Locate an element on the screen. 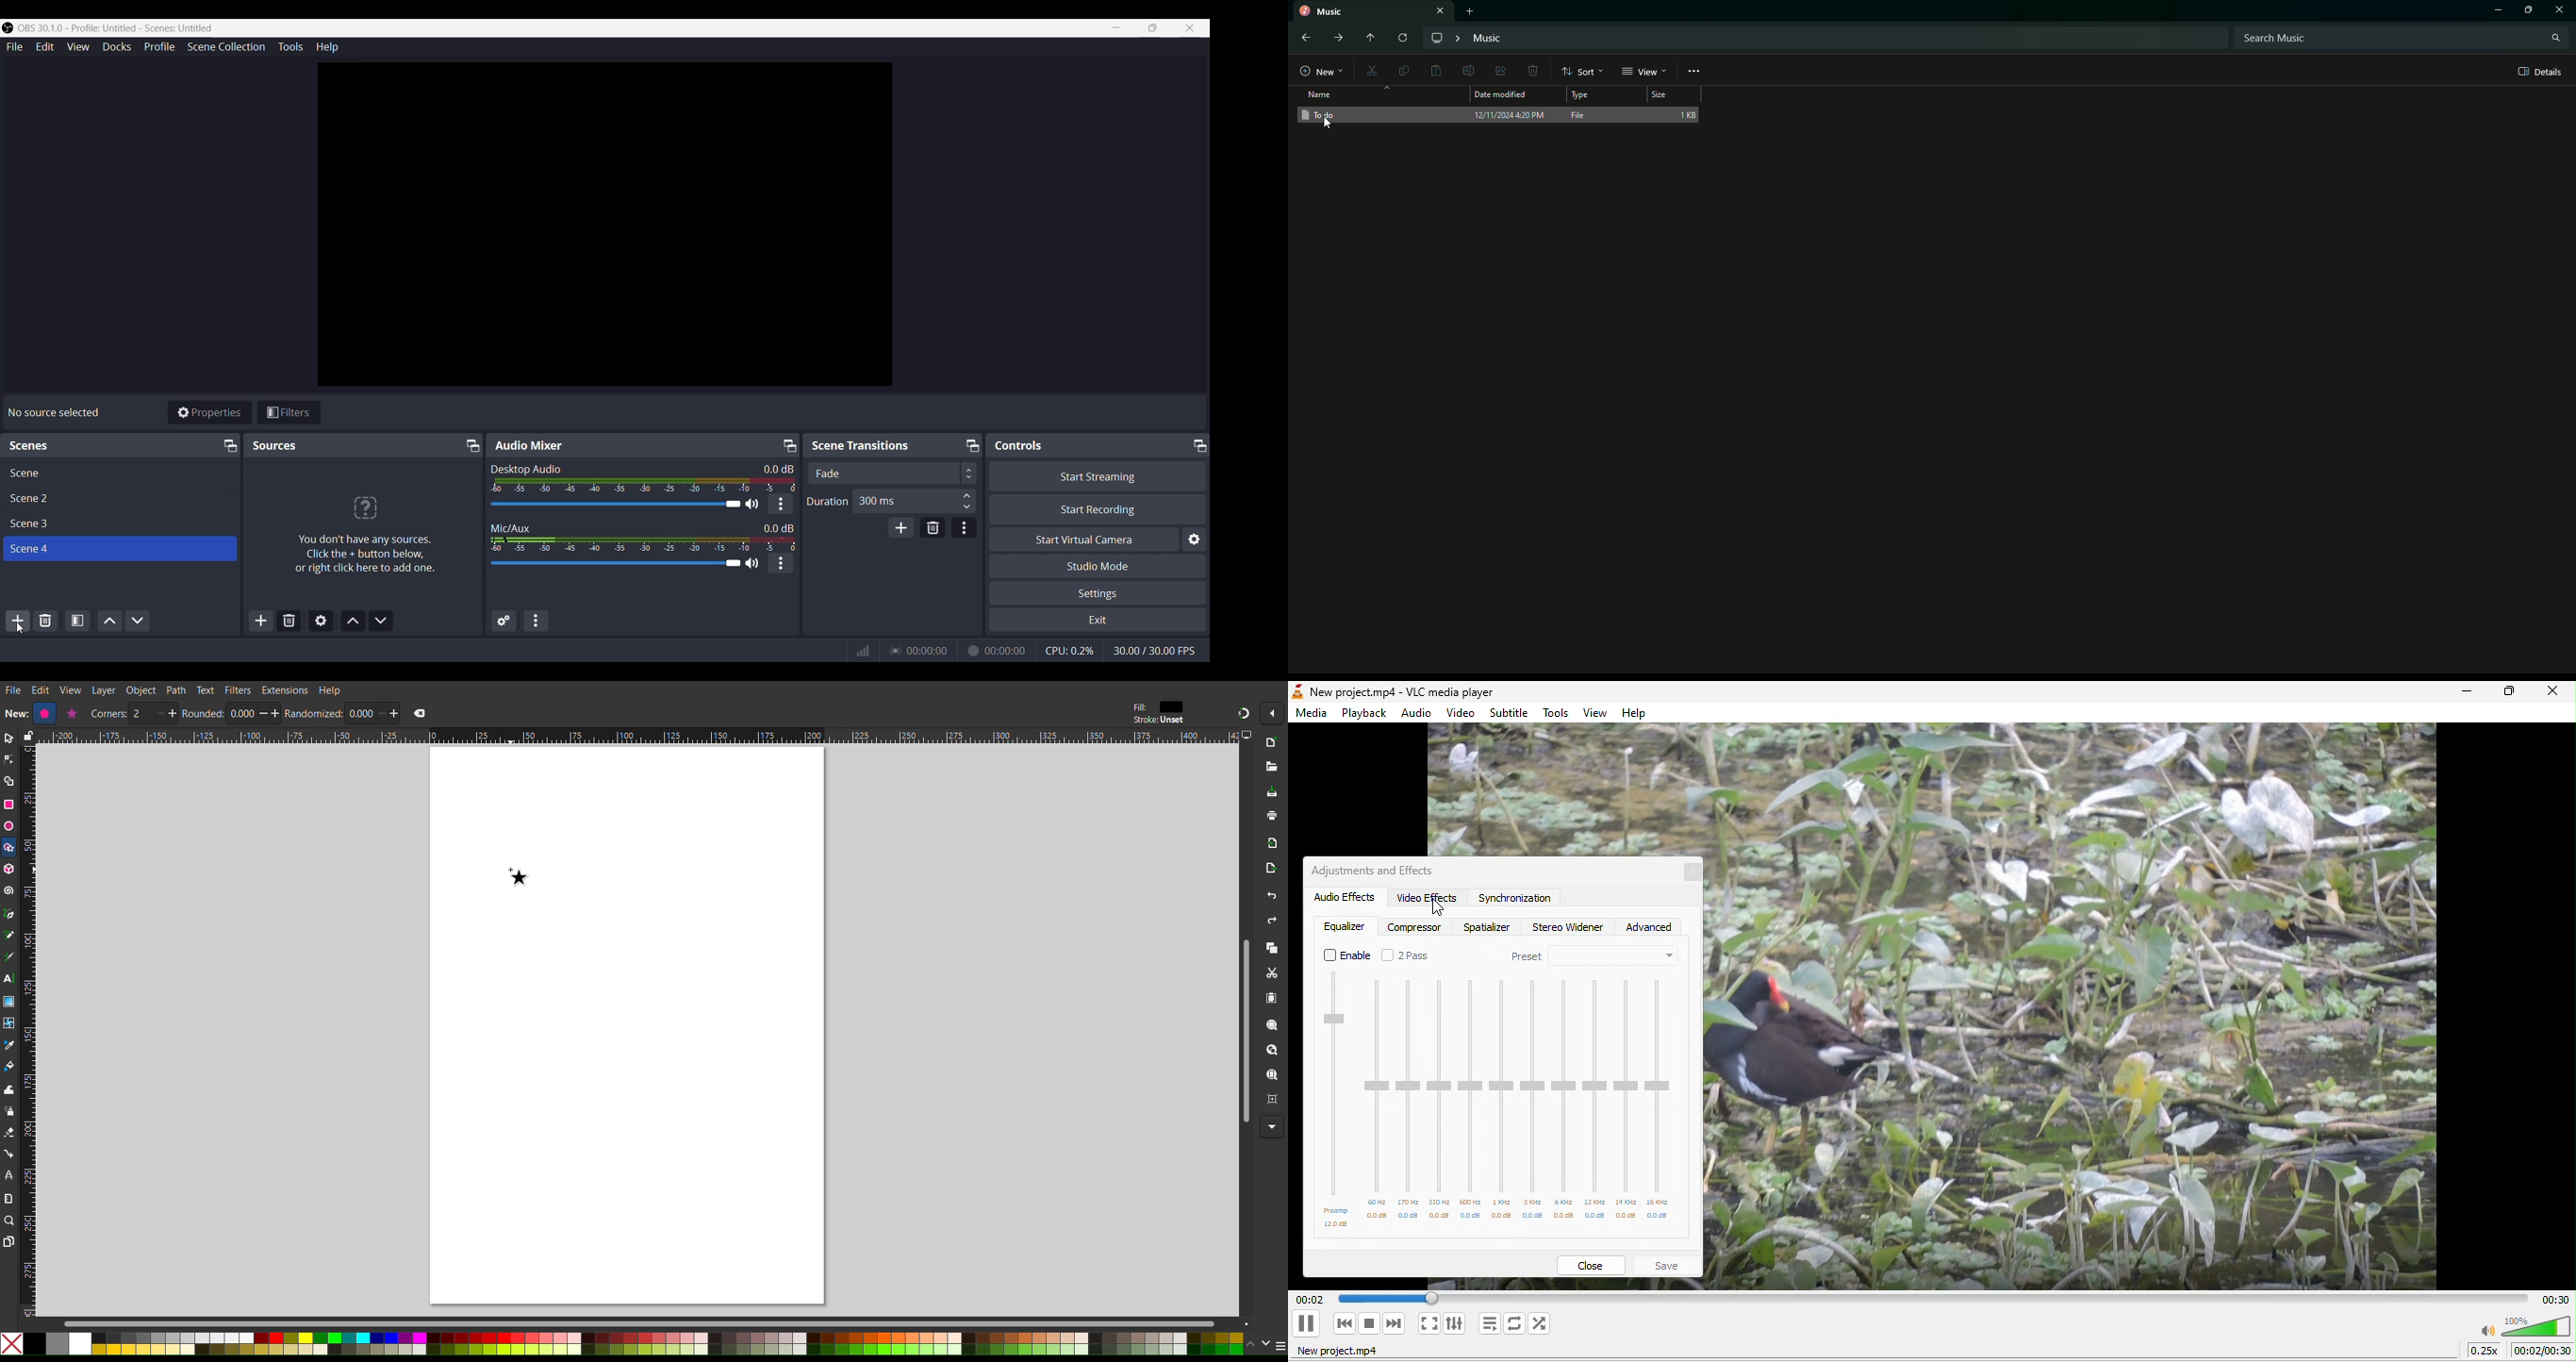 This screenshot has width=2576, height=1372. Play duration is located at coordinates (2552, 1299).